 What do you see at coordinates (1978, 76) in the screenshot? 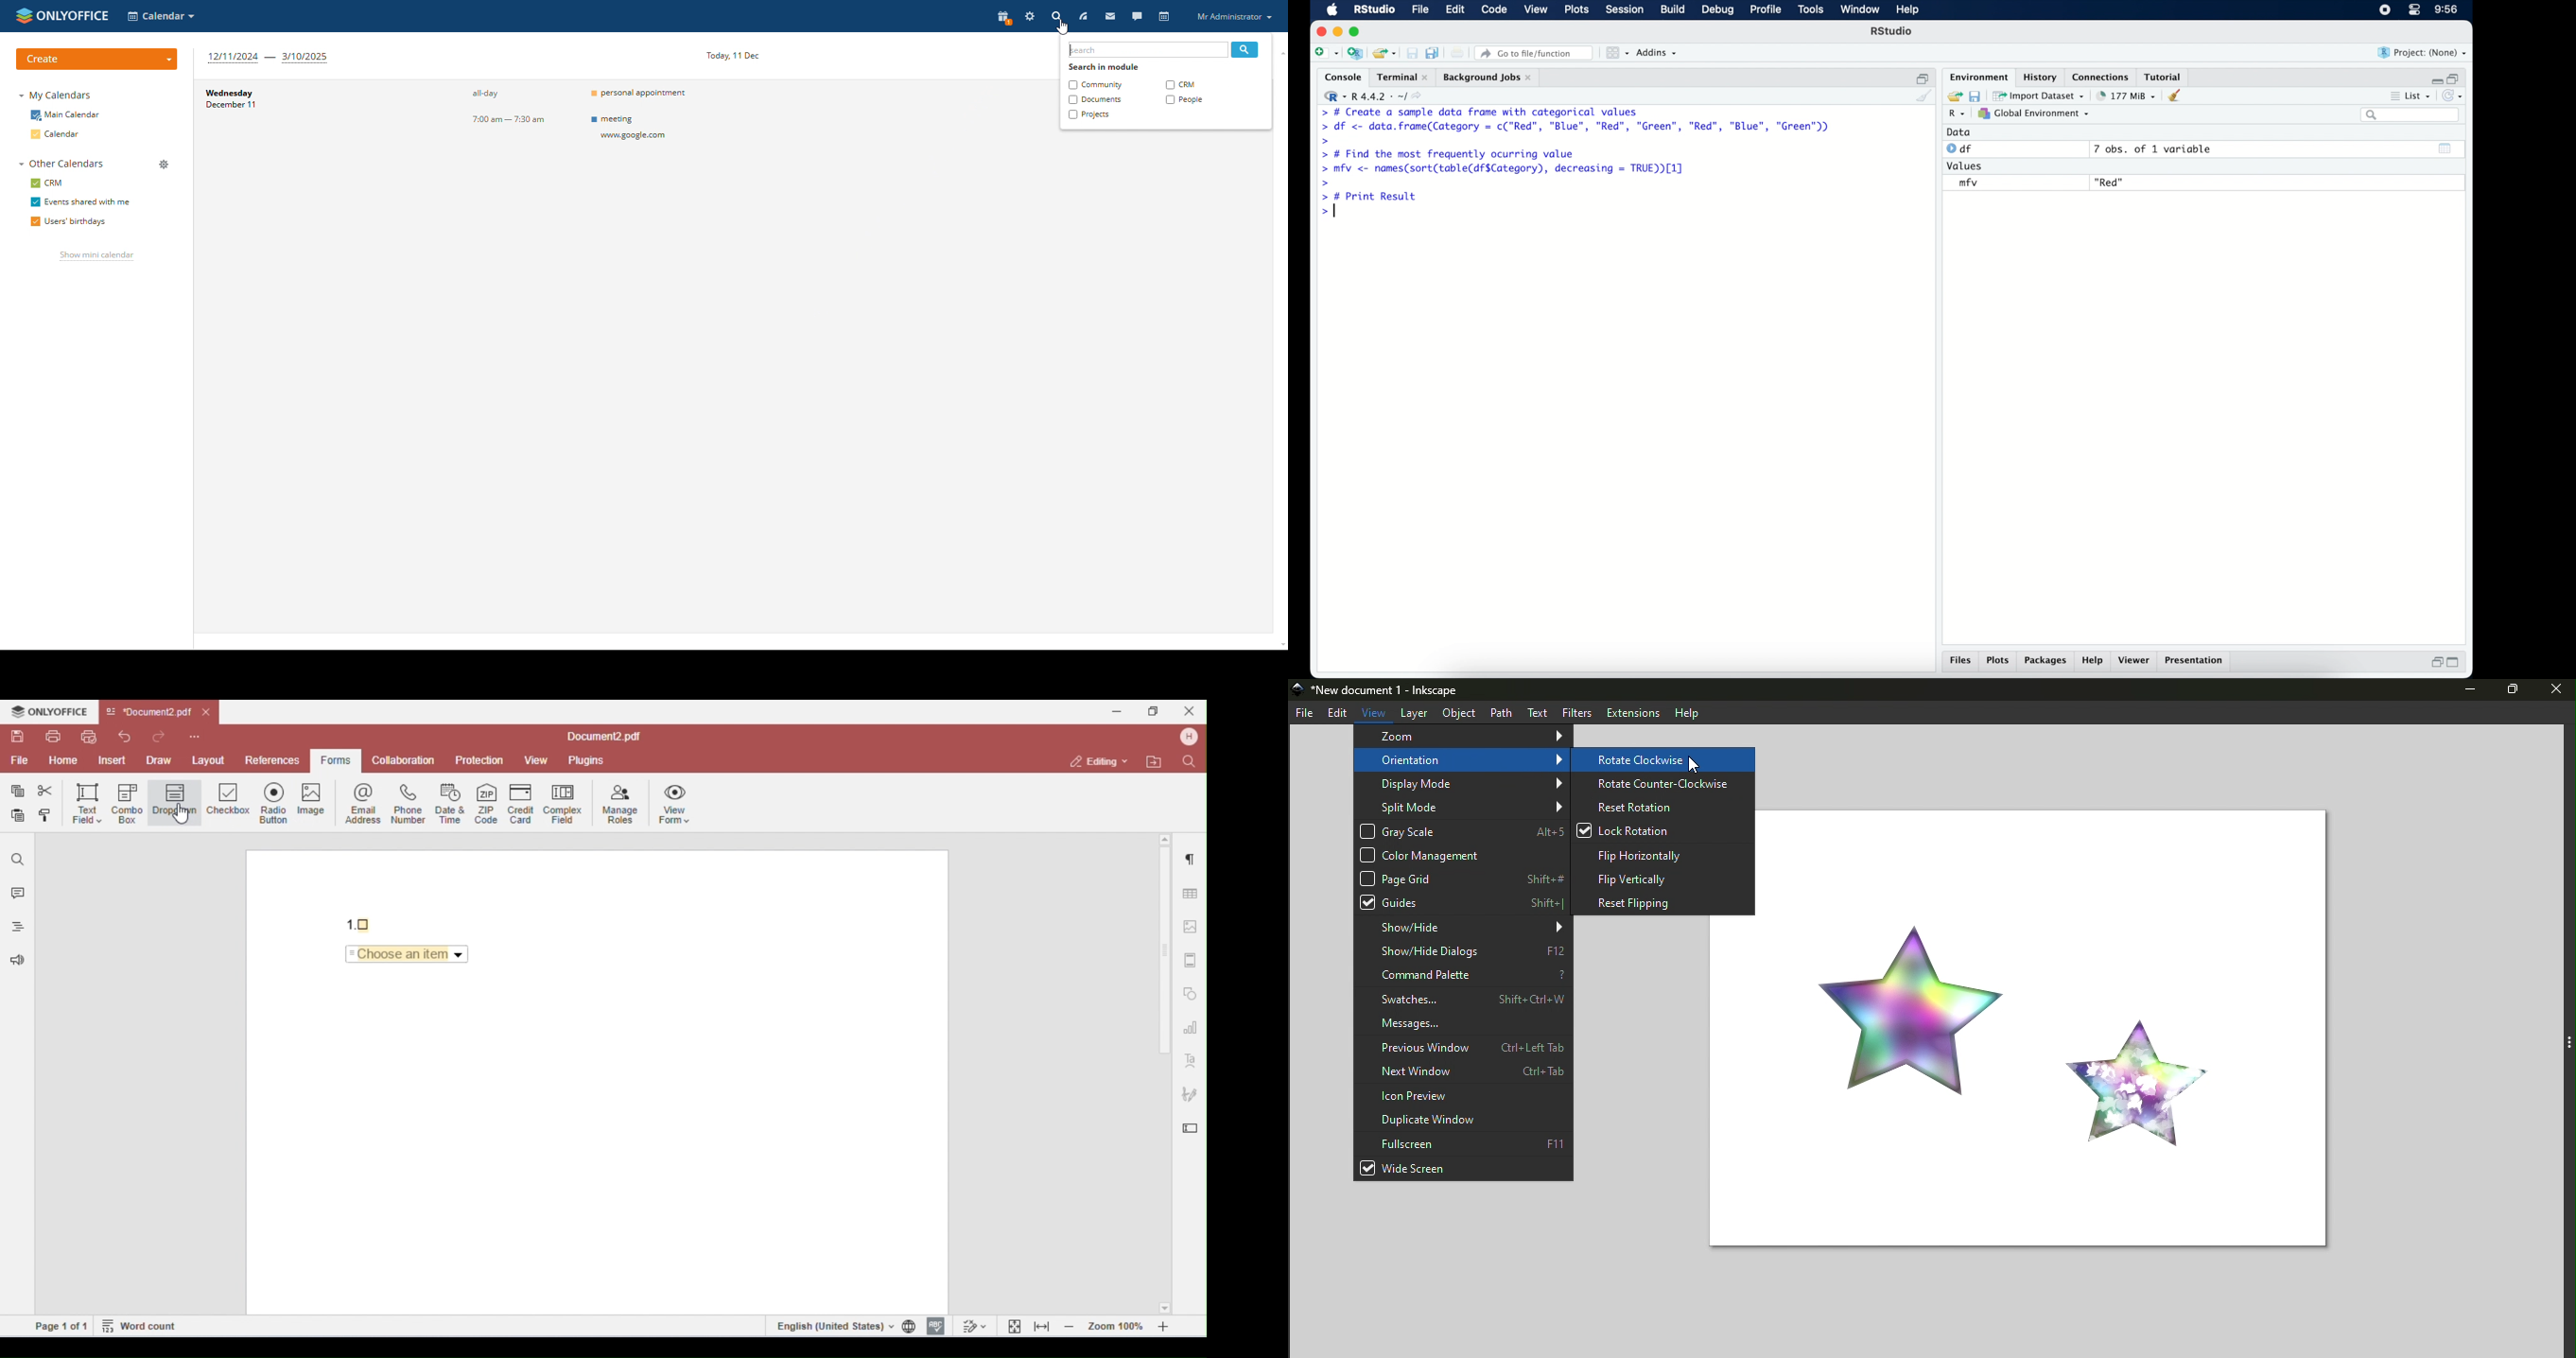
I see `environment` at bounding box center [1978, 76].